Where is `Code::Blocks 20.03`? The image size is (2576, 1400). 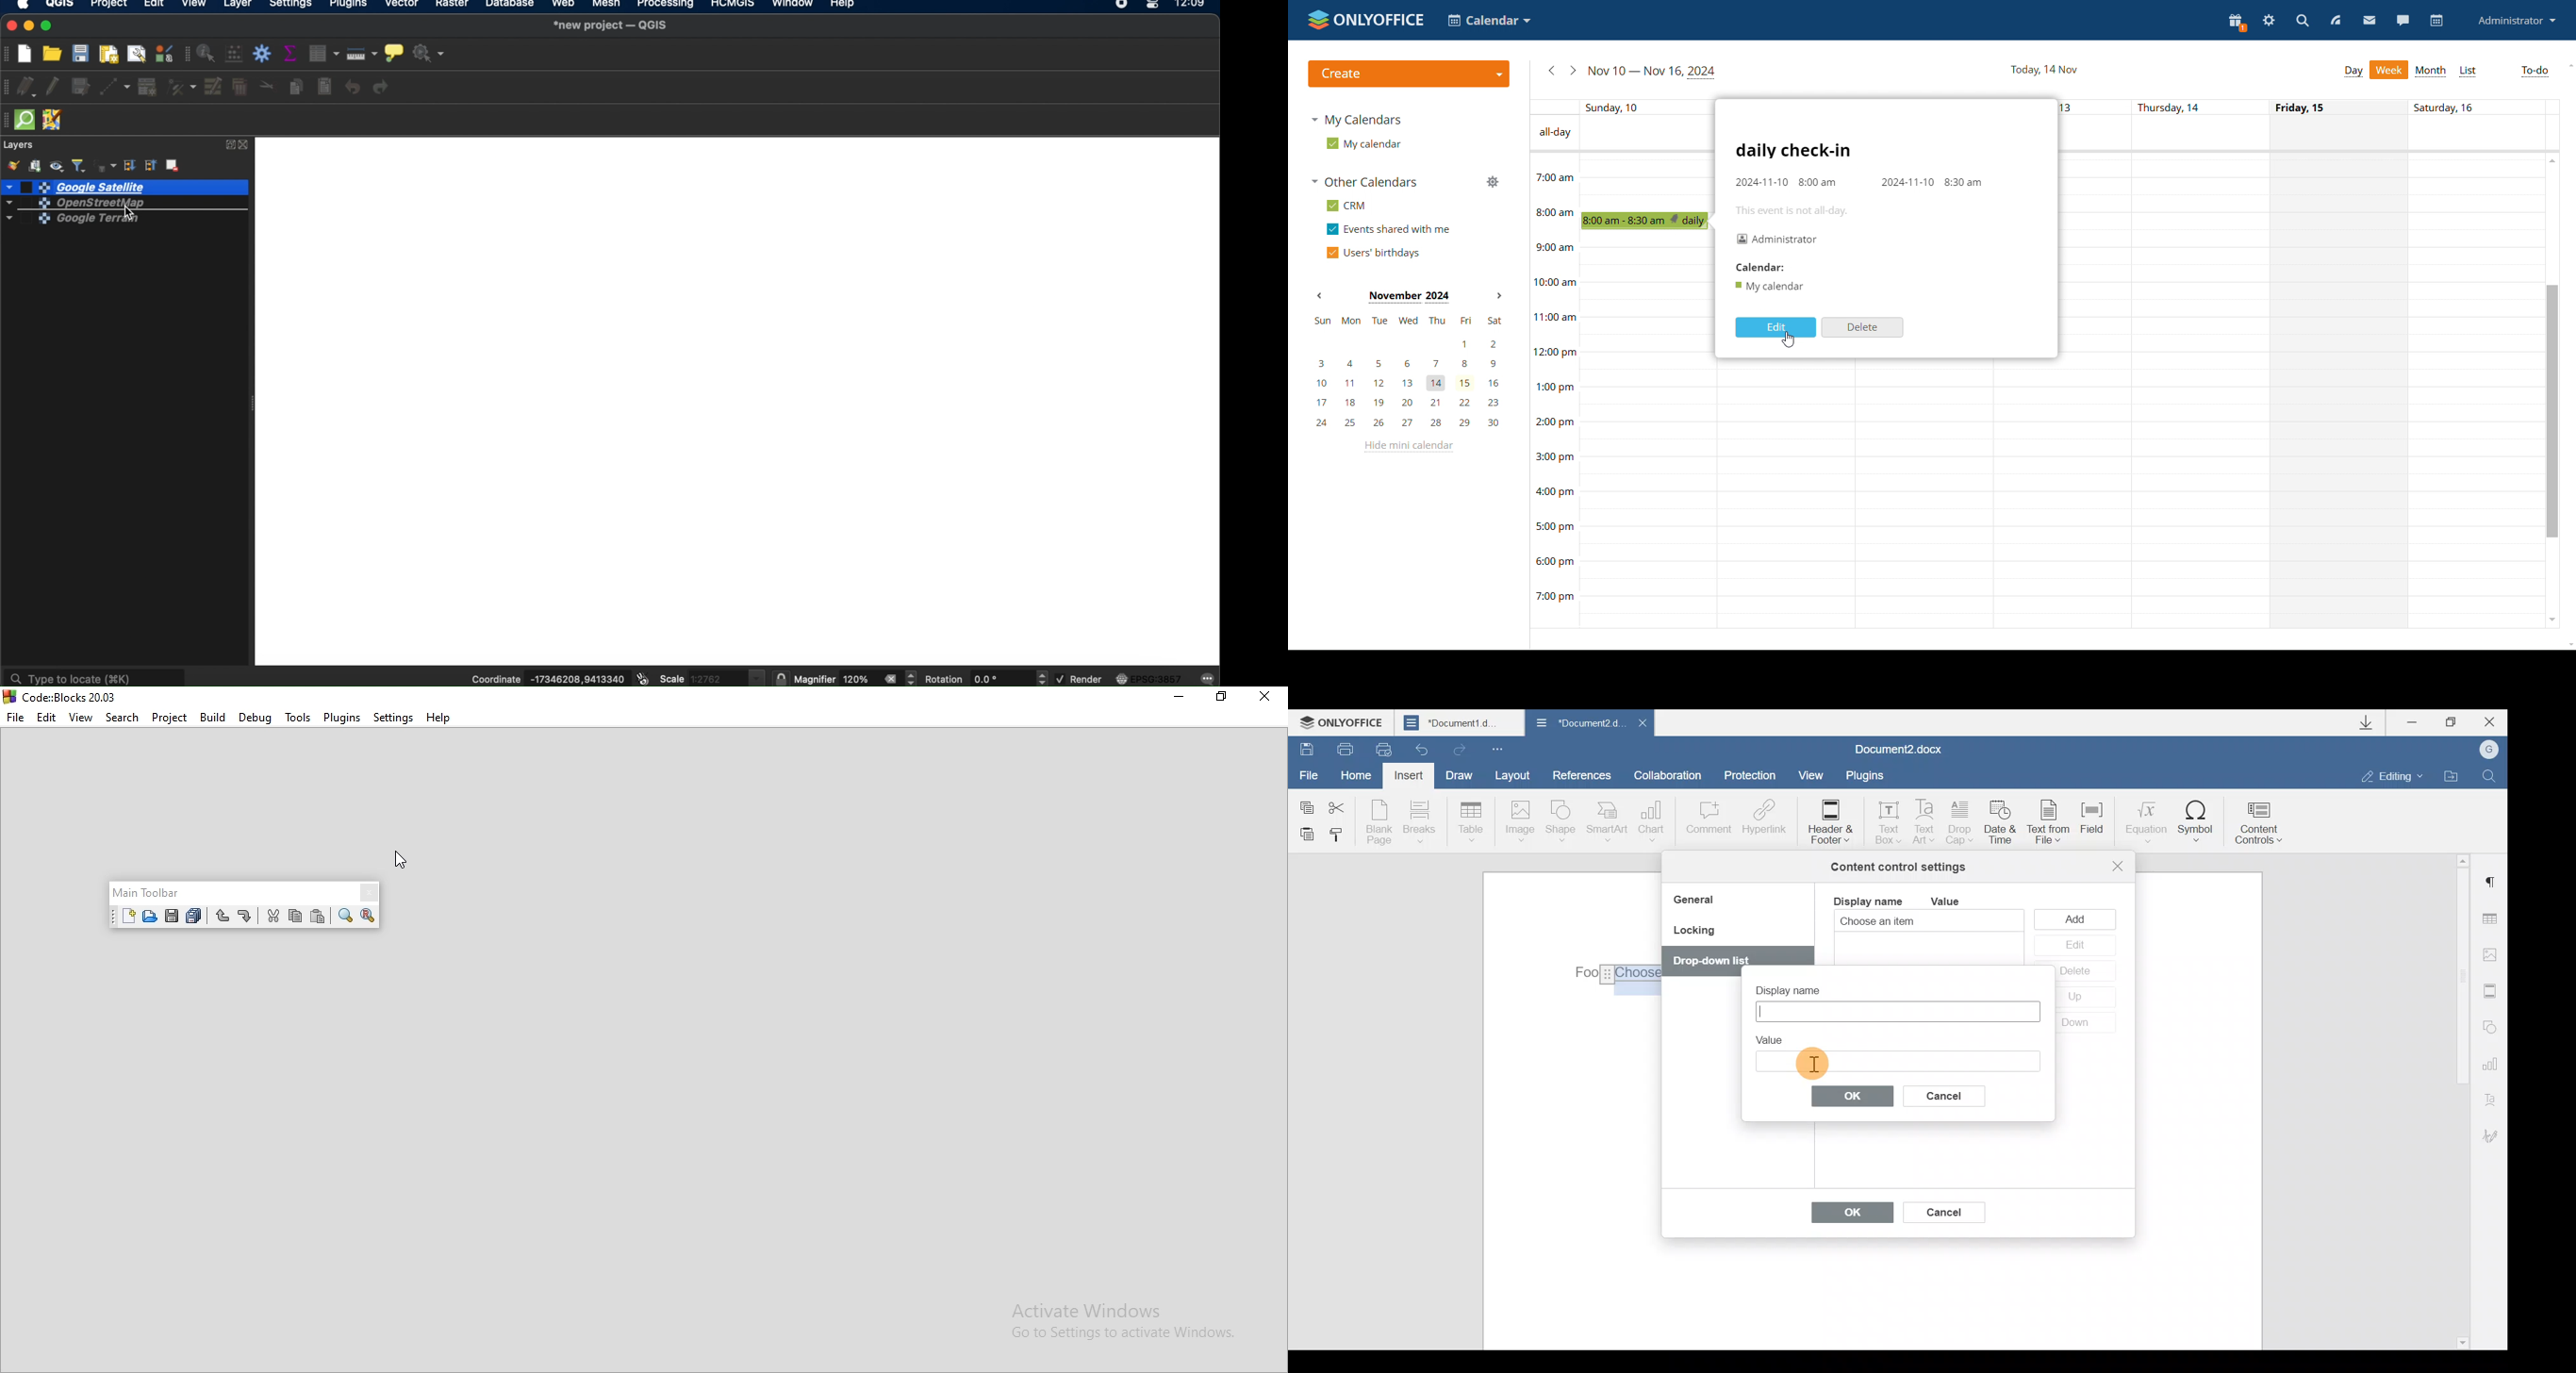 Code::Blocks 20.03 is located at coordinates (73, 698).